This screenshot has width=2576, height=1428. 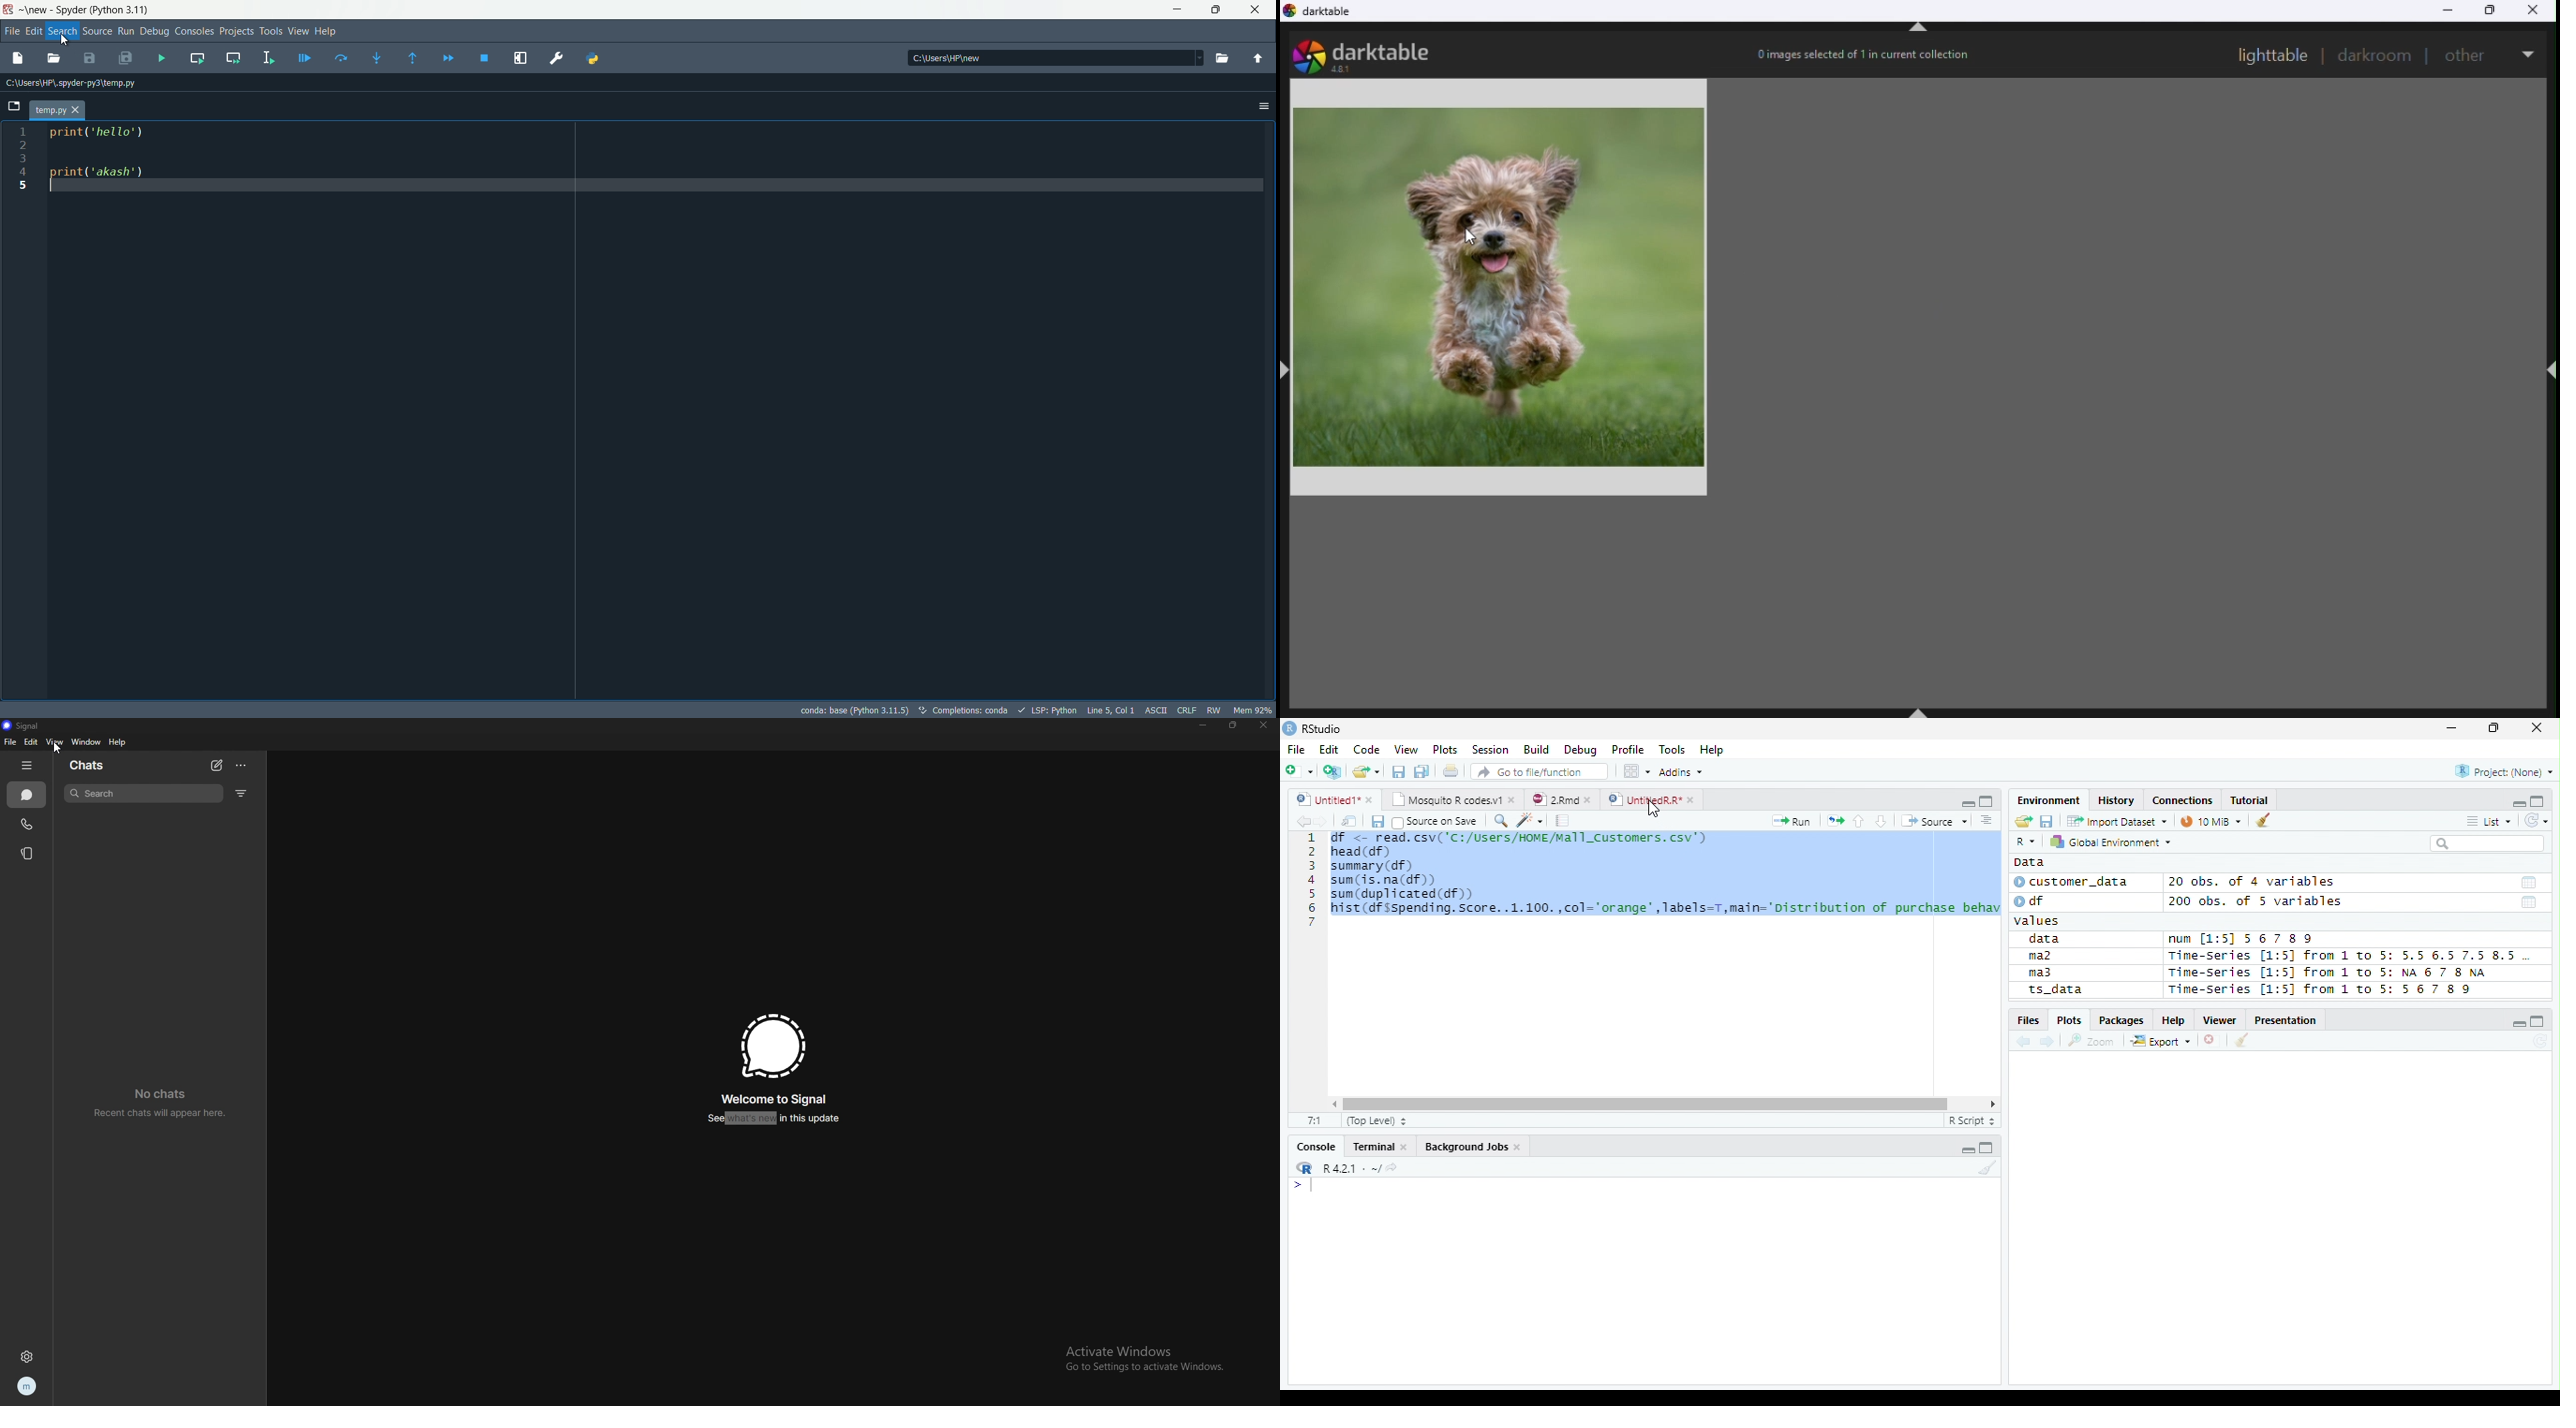 What do you see at coordinates (1924, 30) in the screenshot?
I see `ctrl+shift+t` at bounding box center [1924, 30].